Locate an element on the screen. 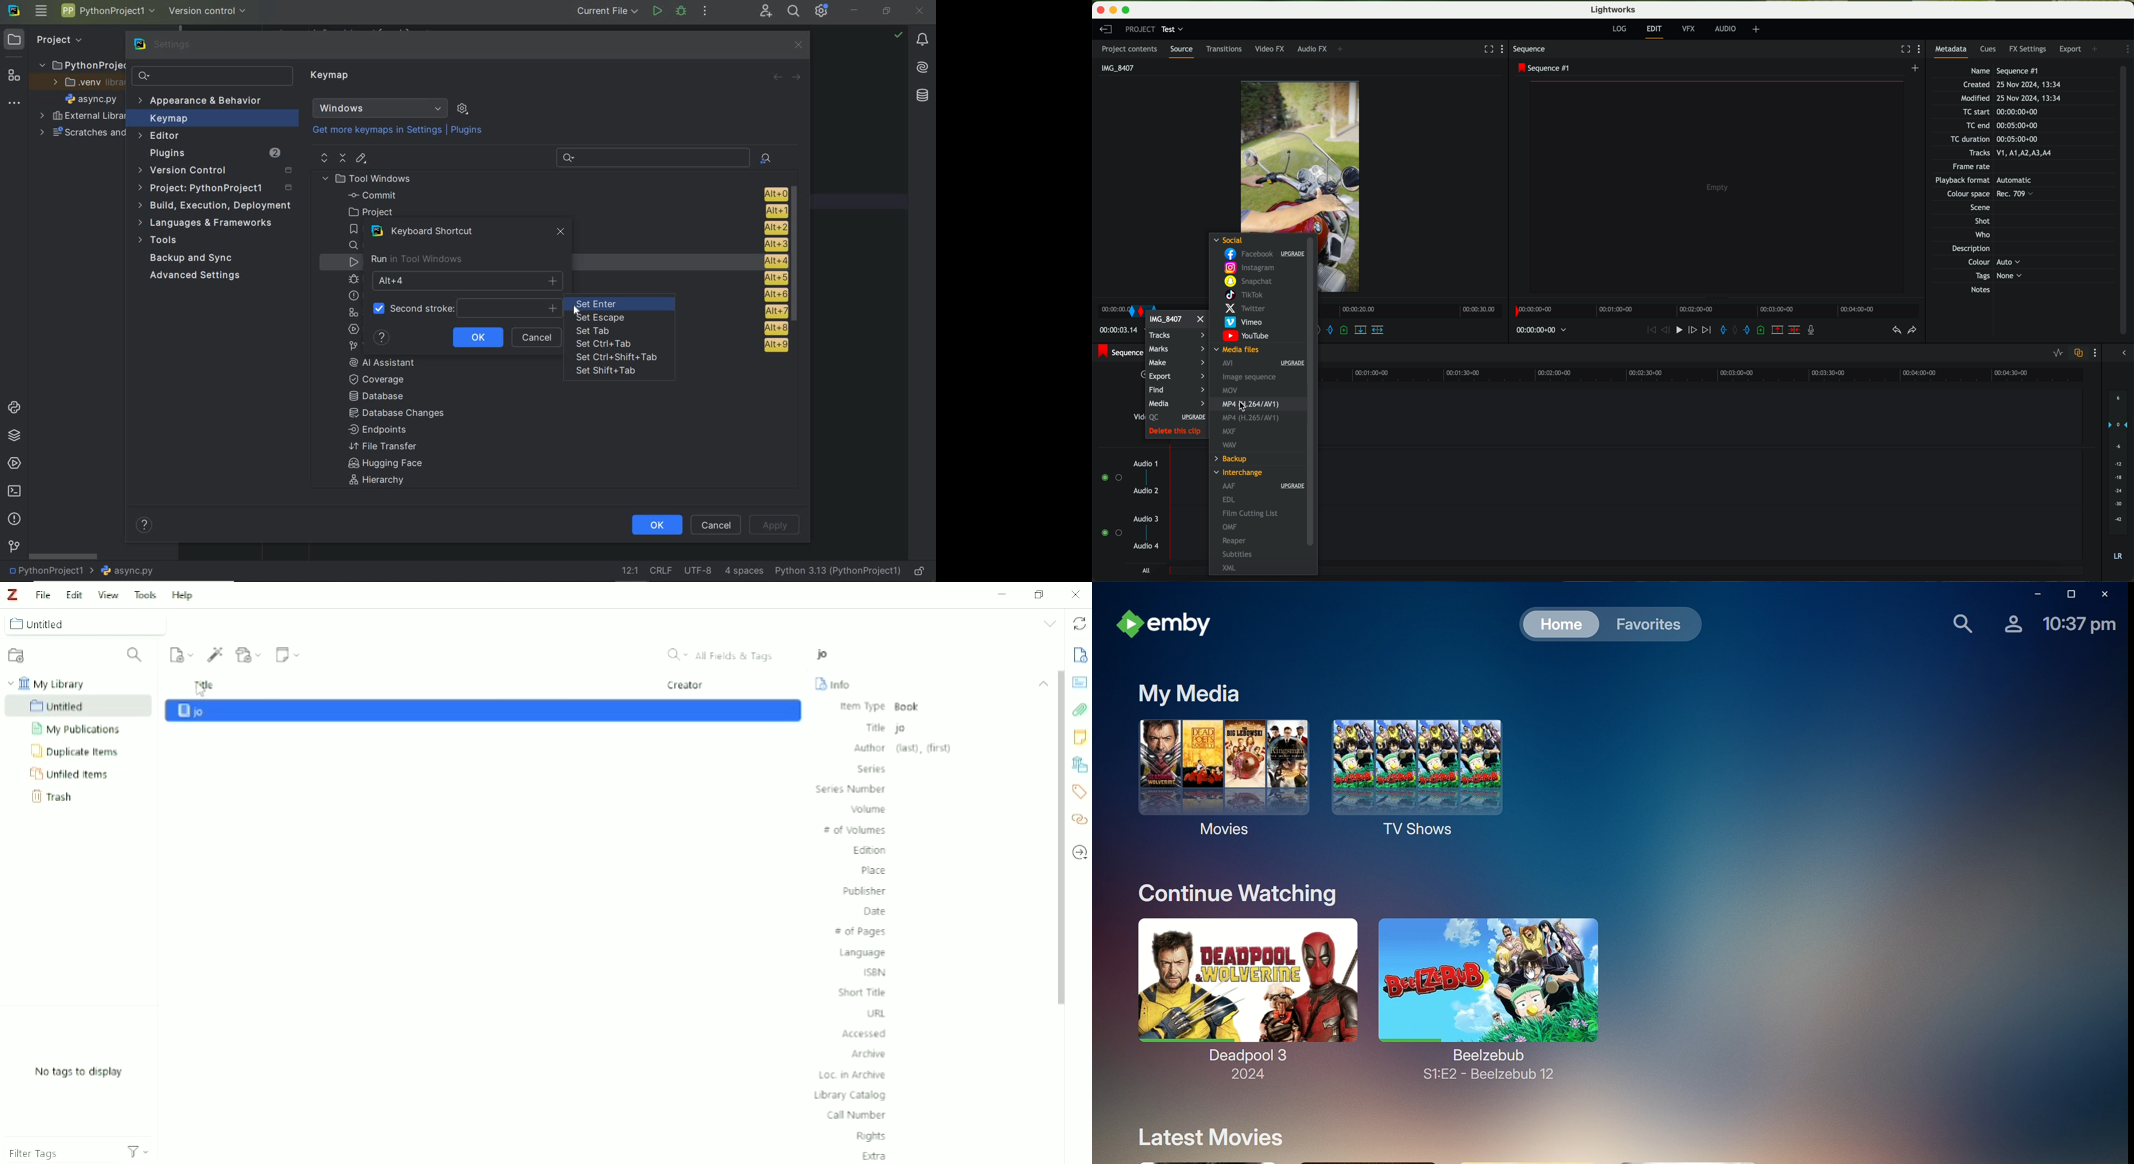  Series is located at coordinates (874, 769).